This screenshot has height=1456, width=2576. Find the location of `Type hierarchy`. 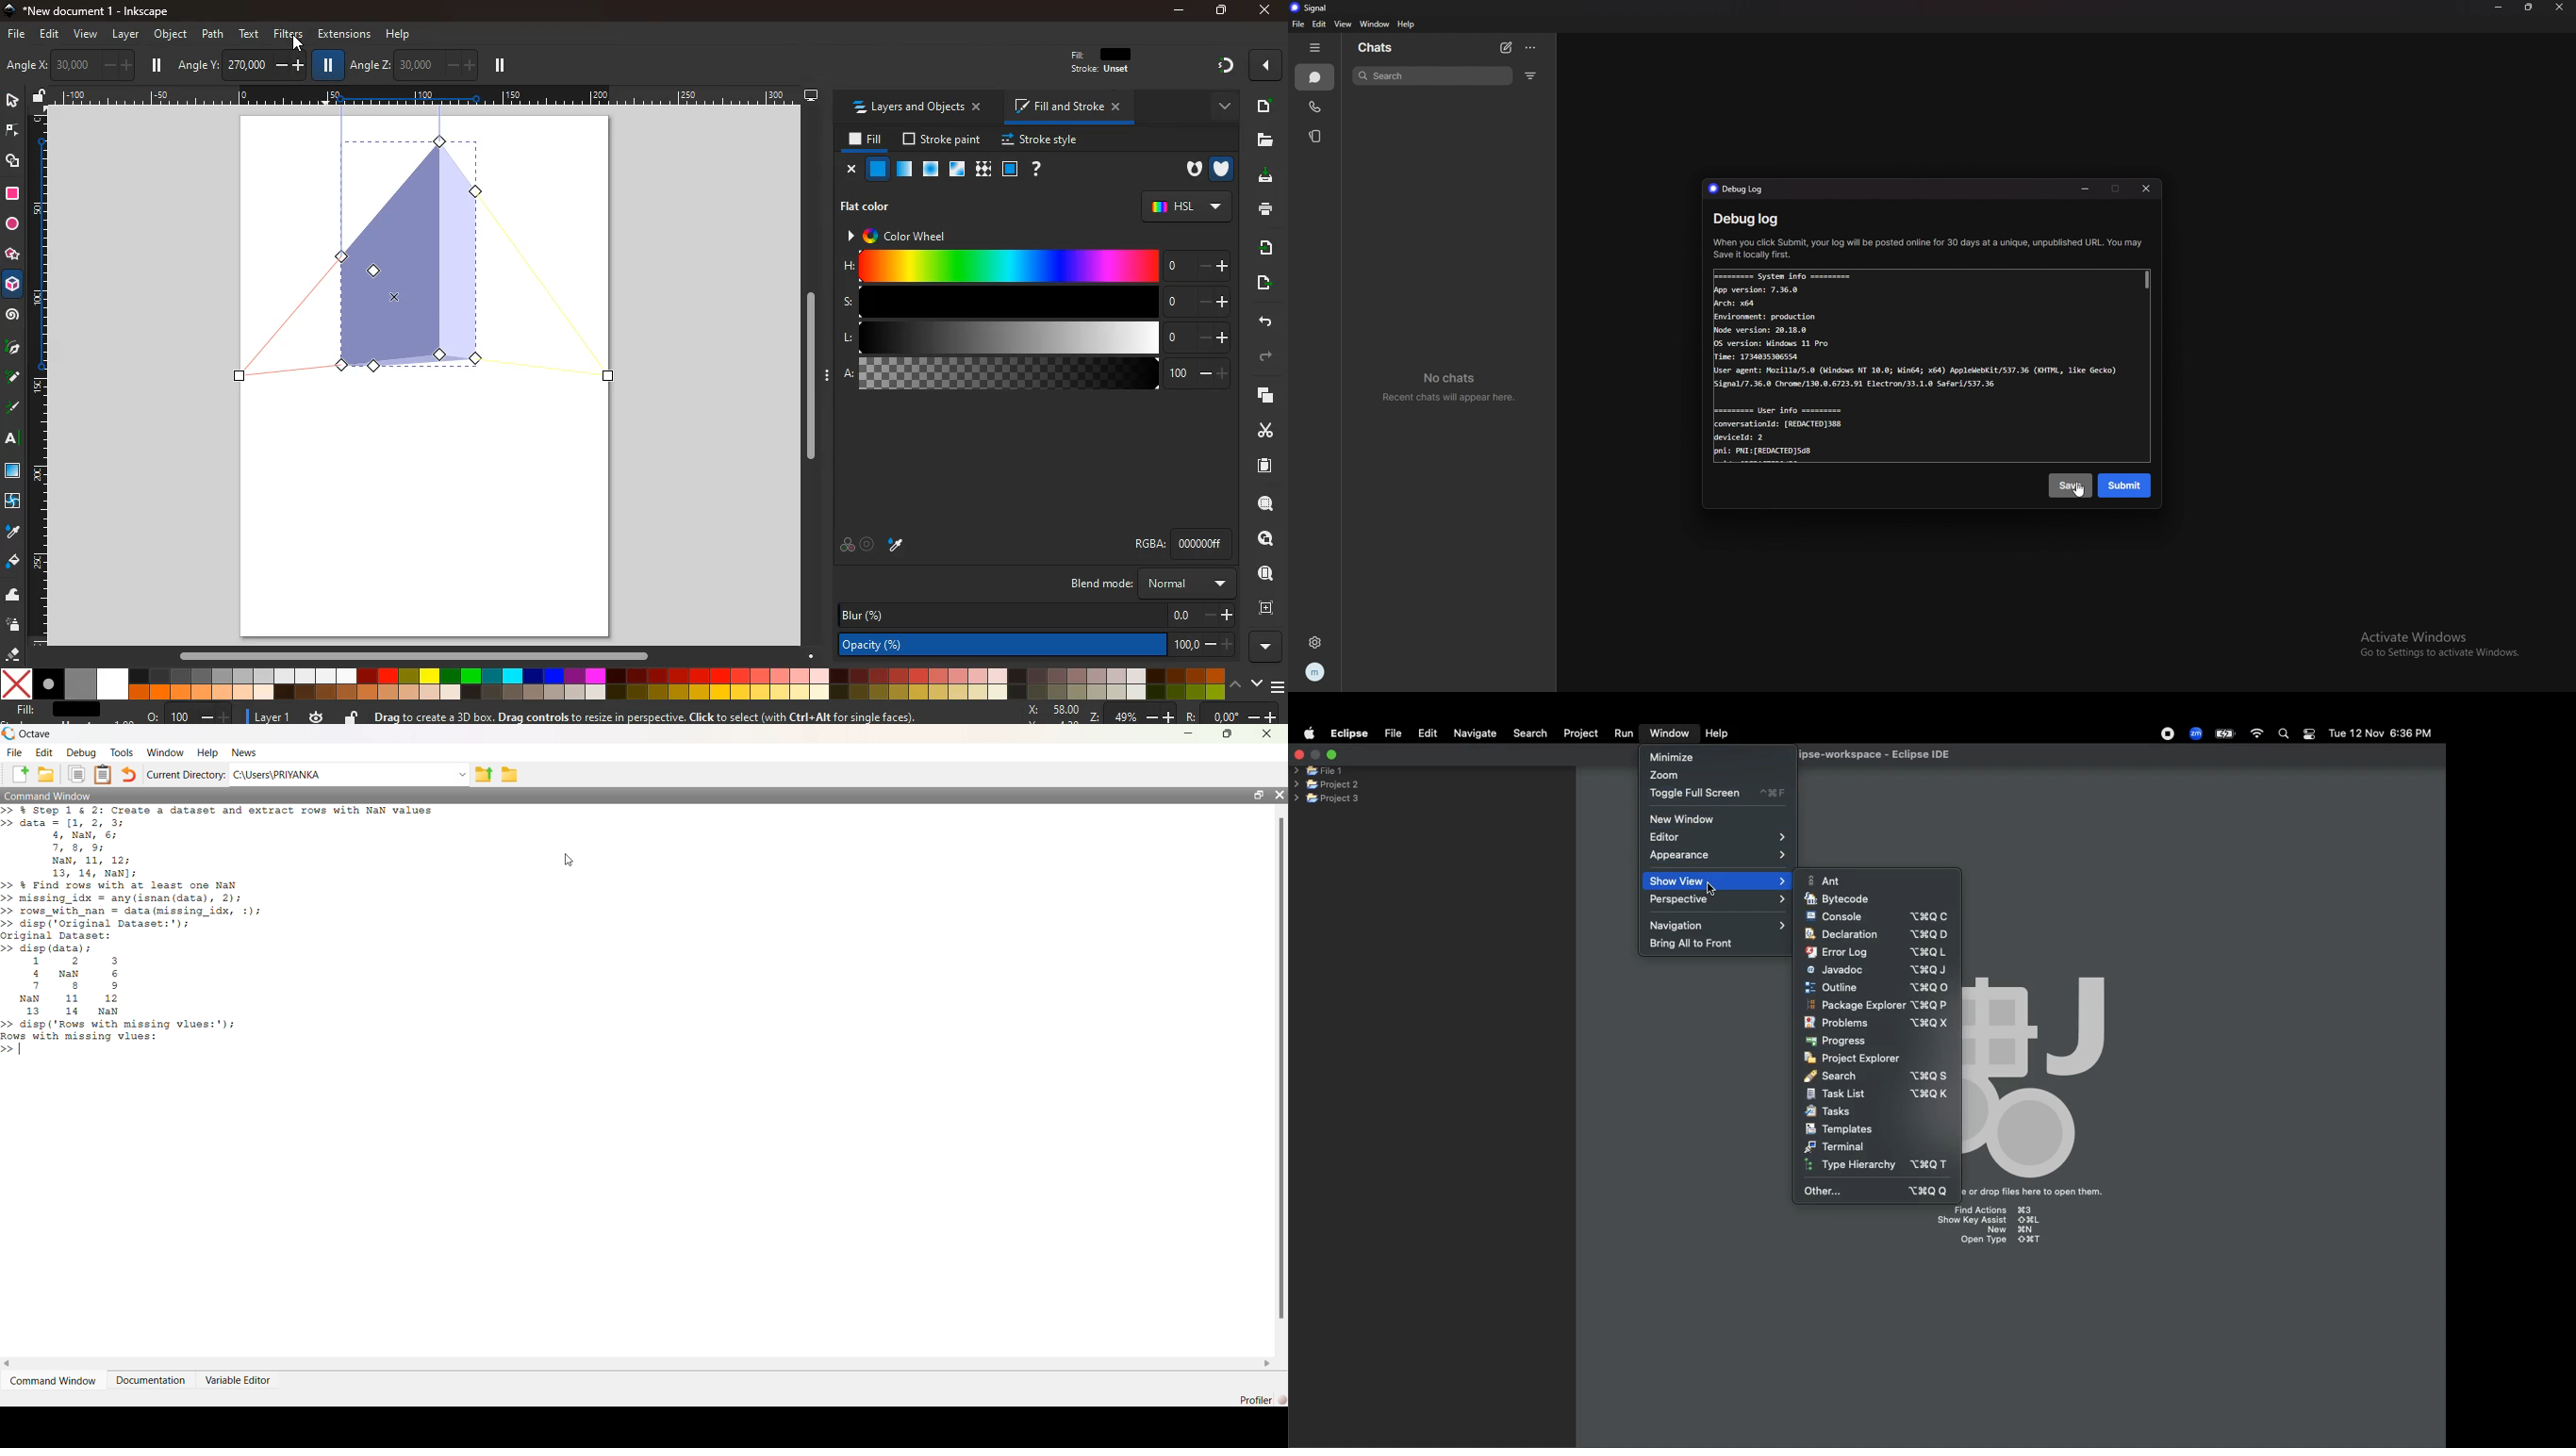

Type hierarchy is located at coordinates (1881, 1166).